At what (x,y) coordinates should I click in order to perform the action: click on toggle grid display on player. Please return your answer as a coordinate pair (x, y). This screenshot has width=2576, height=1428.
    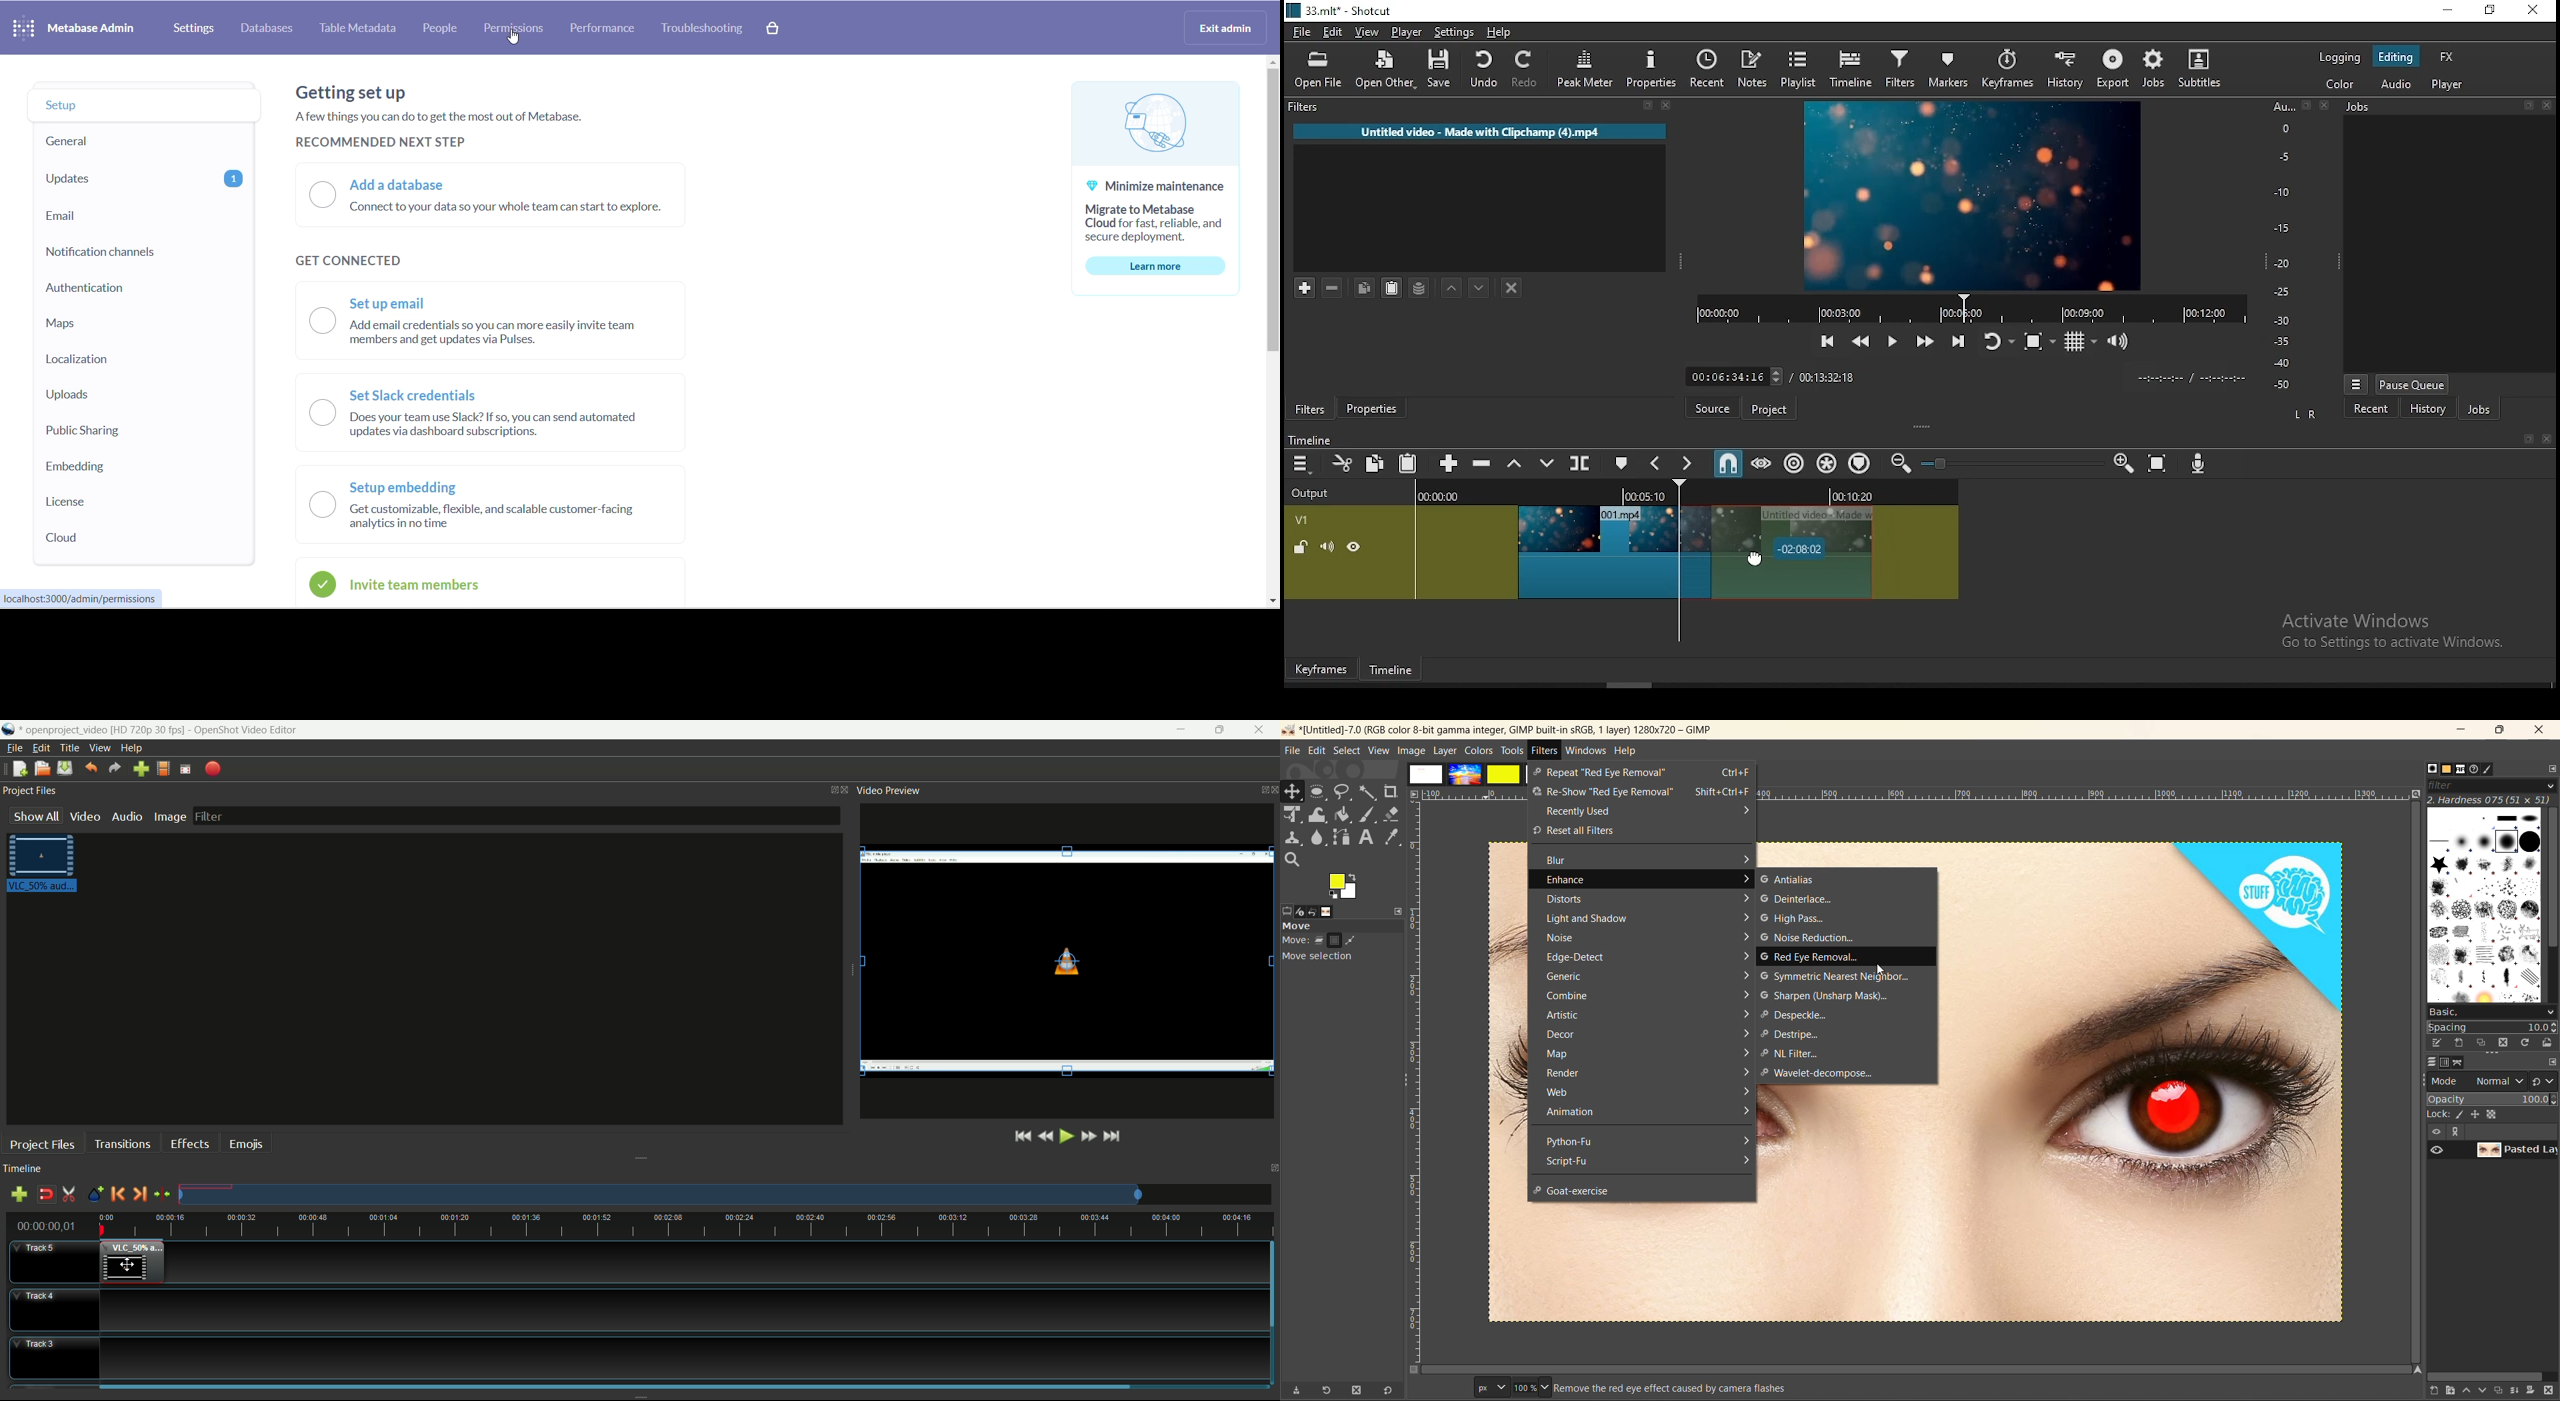
    Looking at the image, I should click on (2083, 339).